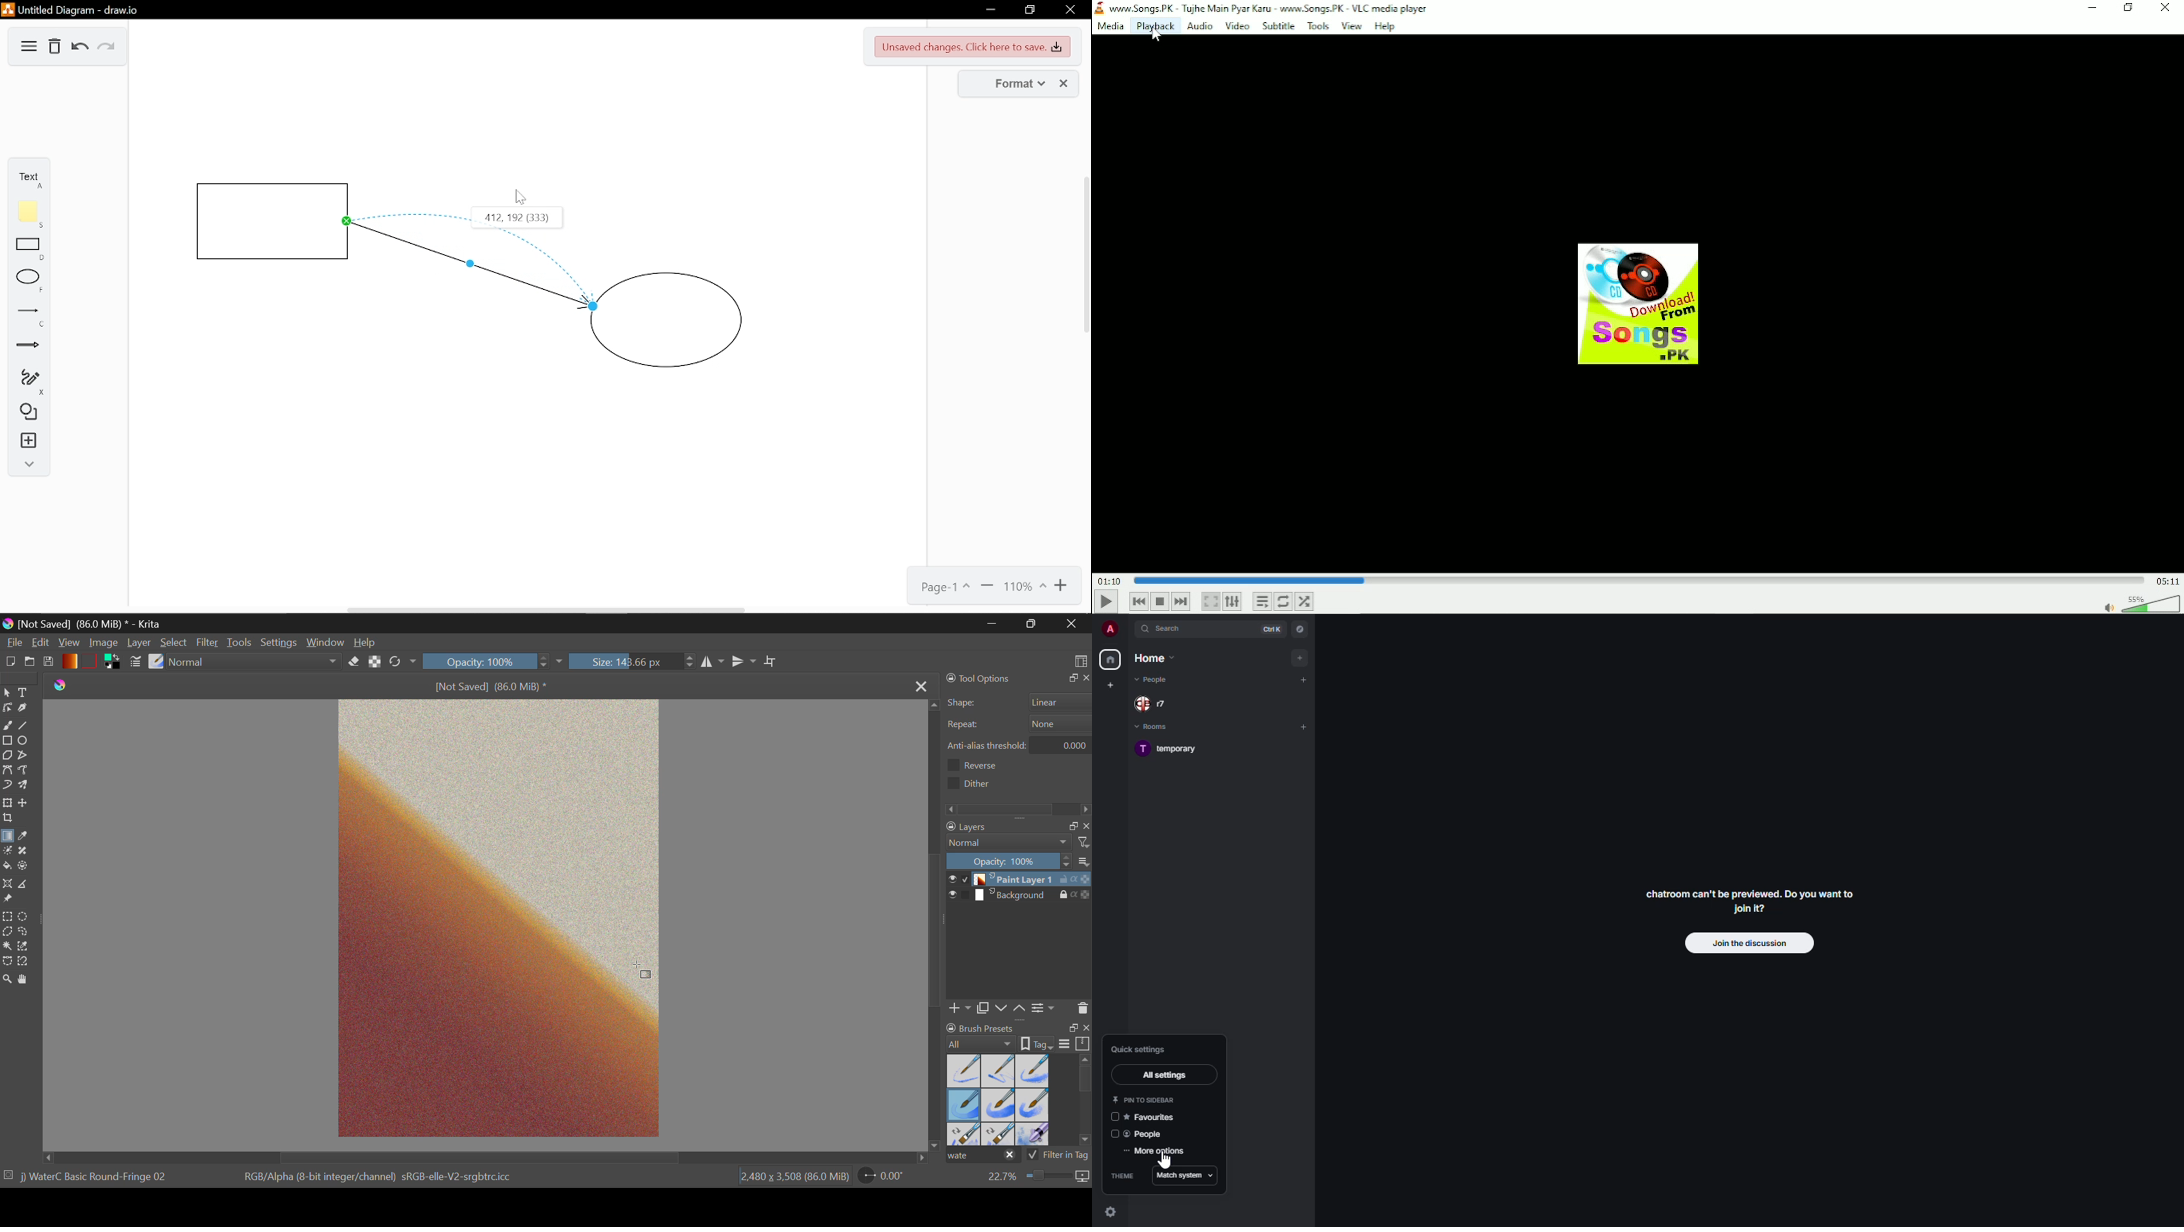 The width and height of the screenshot is (2184, 1232). What do you see at coordinates (1199, 26) in the screenshot?
I see `Audio` at bounding box center [1199, 26].